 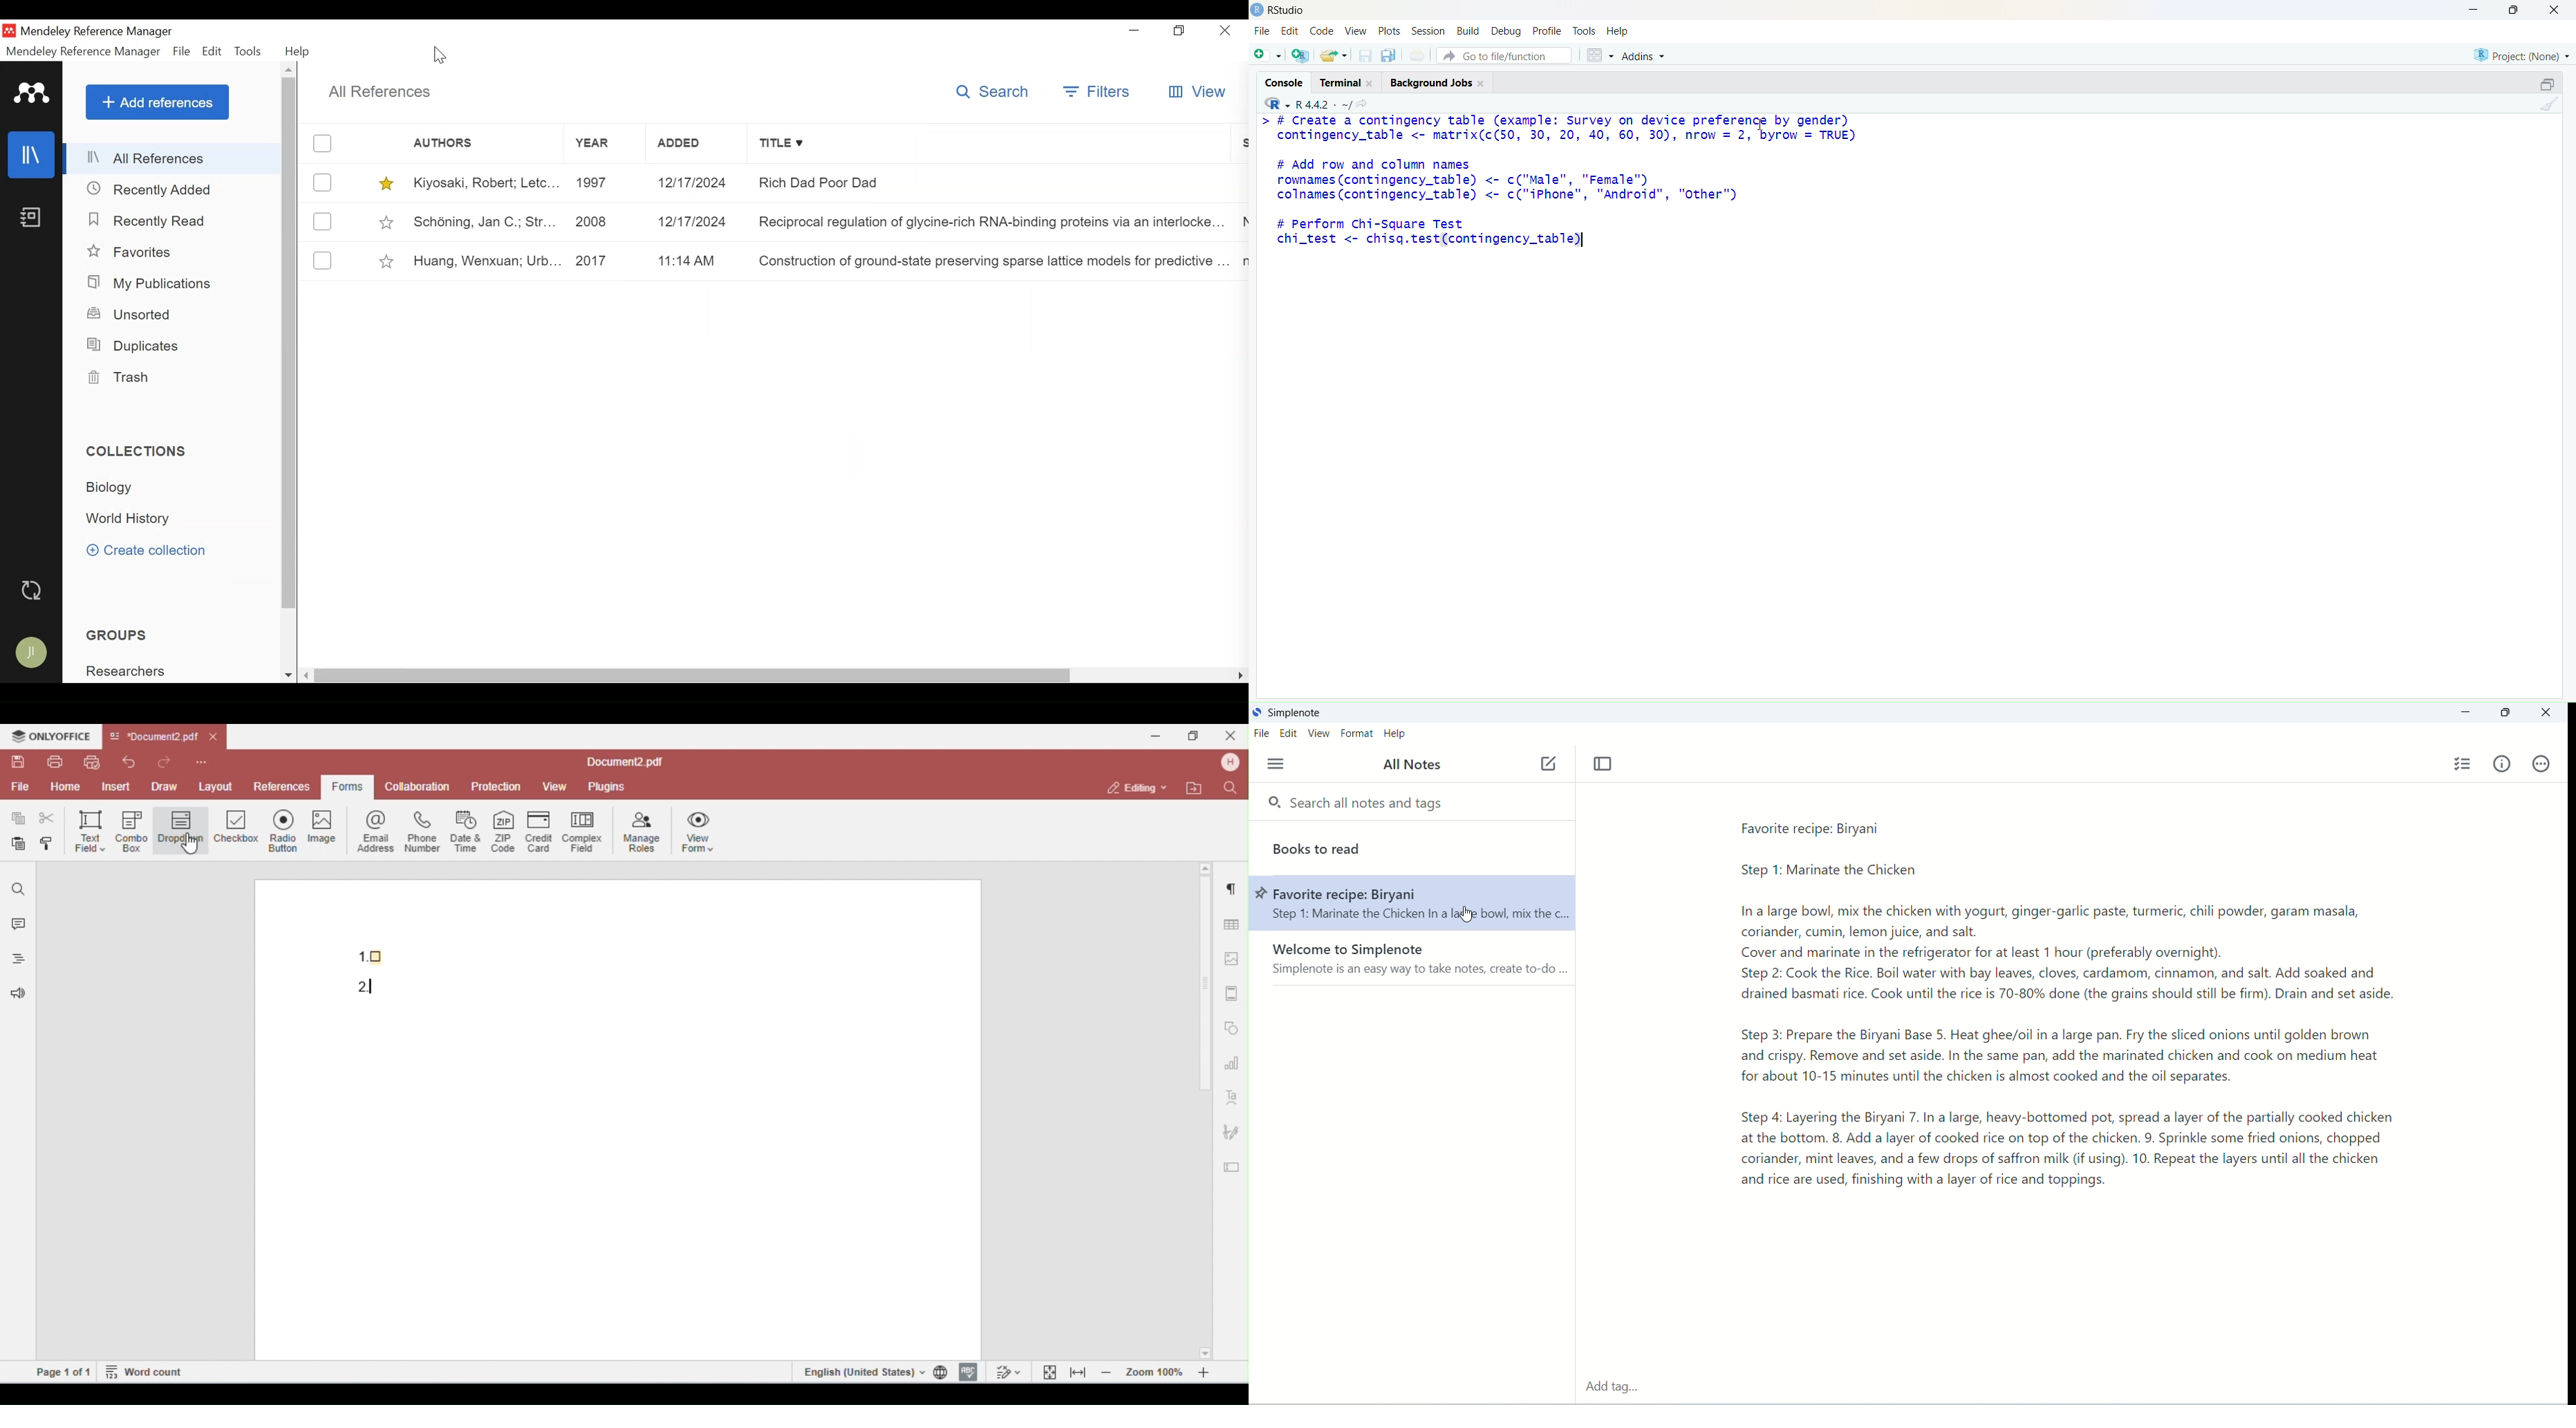 I want to click on share icon, so click(x=1363, y=104).